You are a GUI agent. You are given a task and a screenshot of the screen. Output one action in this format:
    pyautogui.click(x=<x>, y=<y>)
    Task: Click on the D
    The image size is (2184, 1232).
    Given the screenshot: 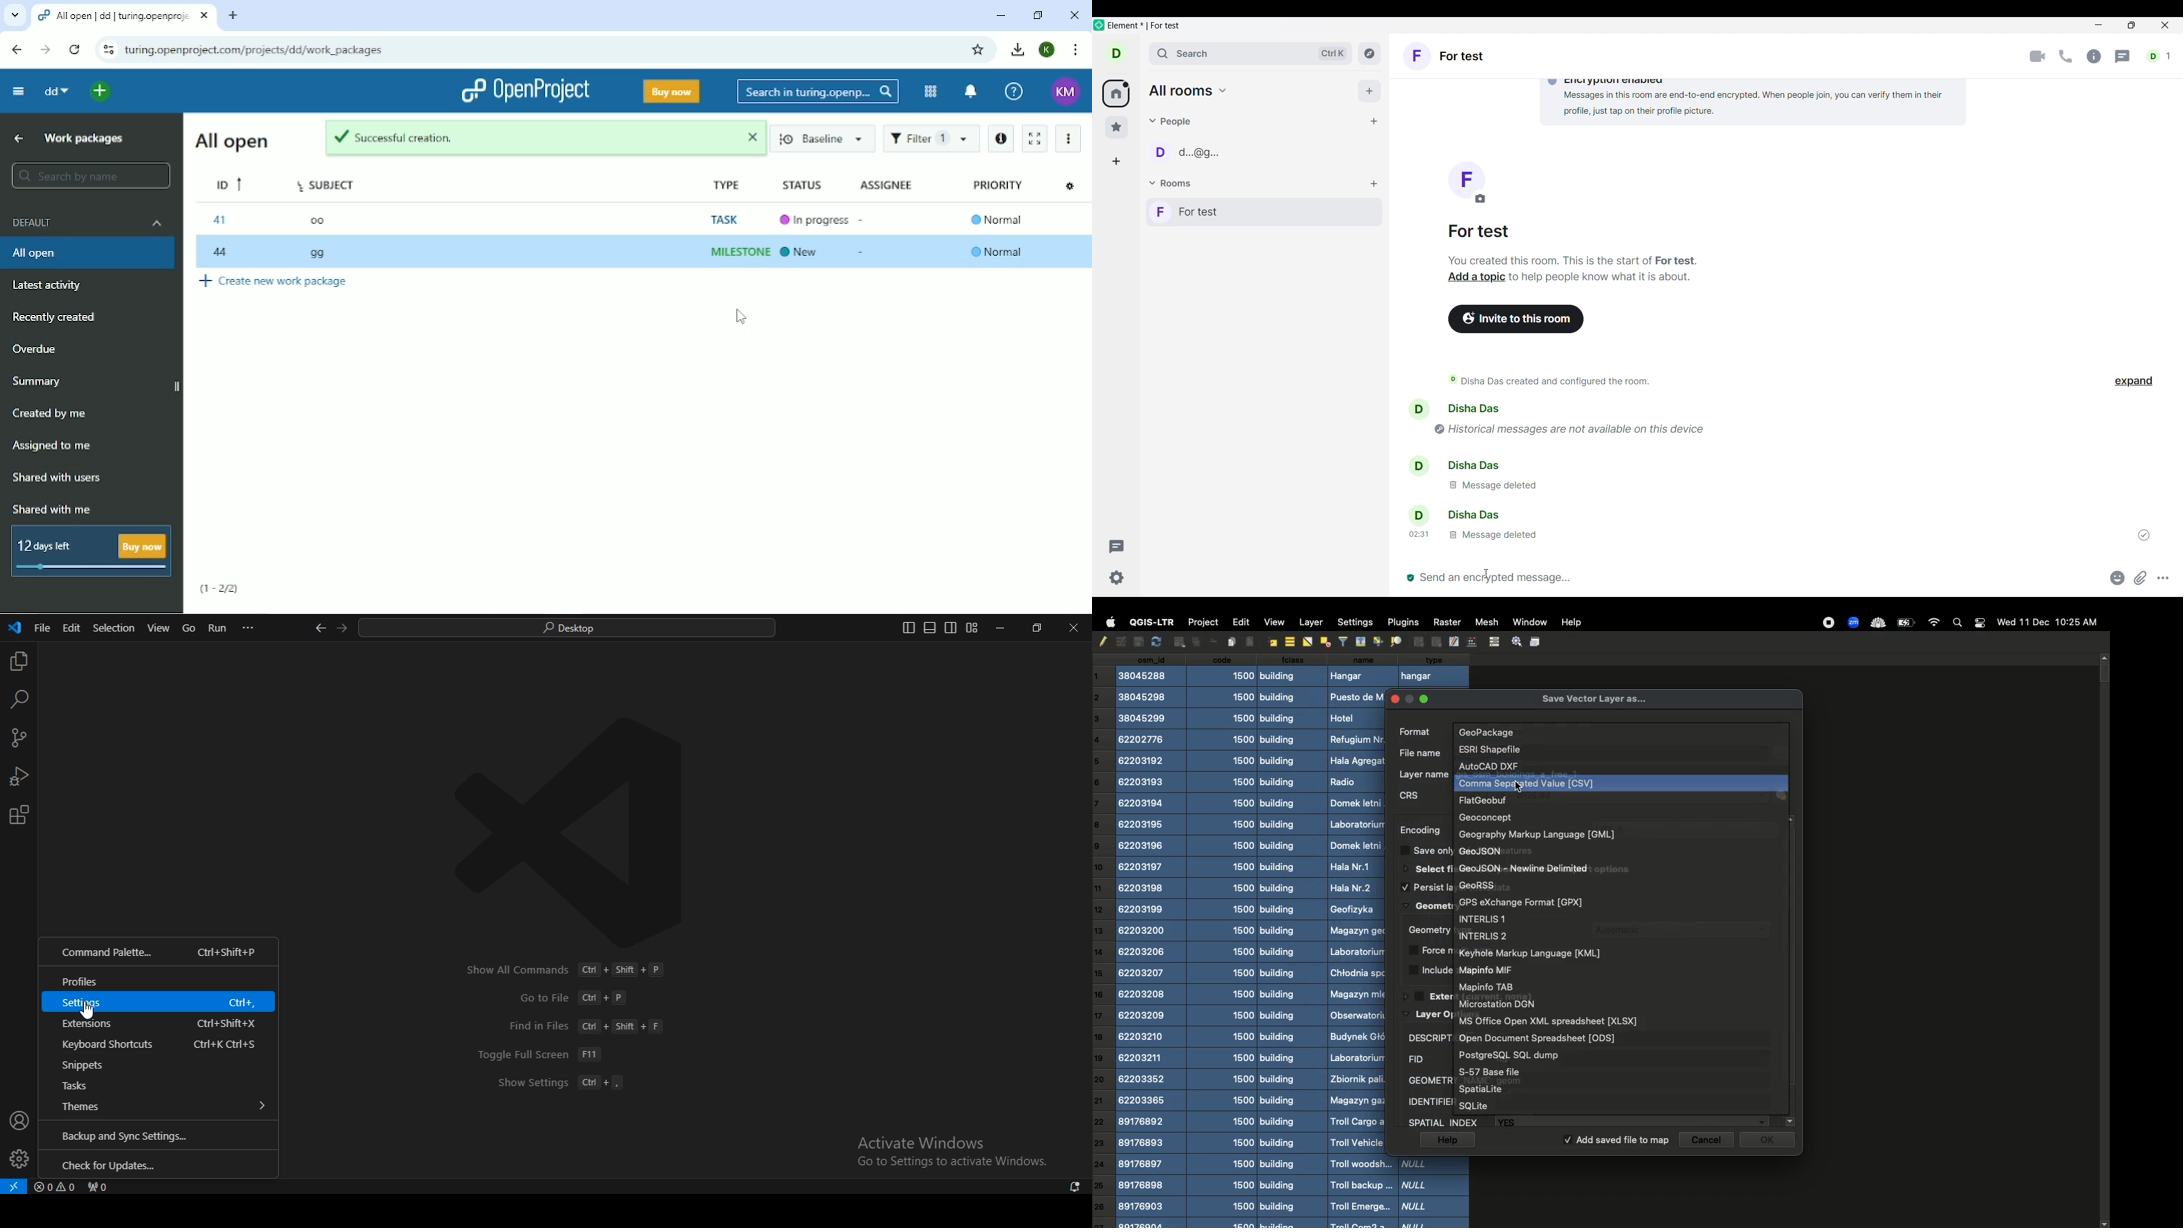 What is the action you would take?
    pyautogui.click(x=1120, y=57)
    